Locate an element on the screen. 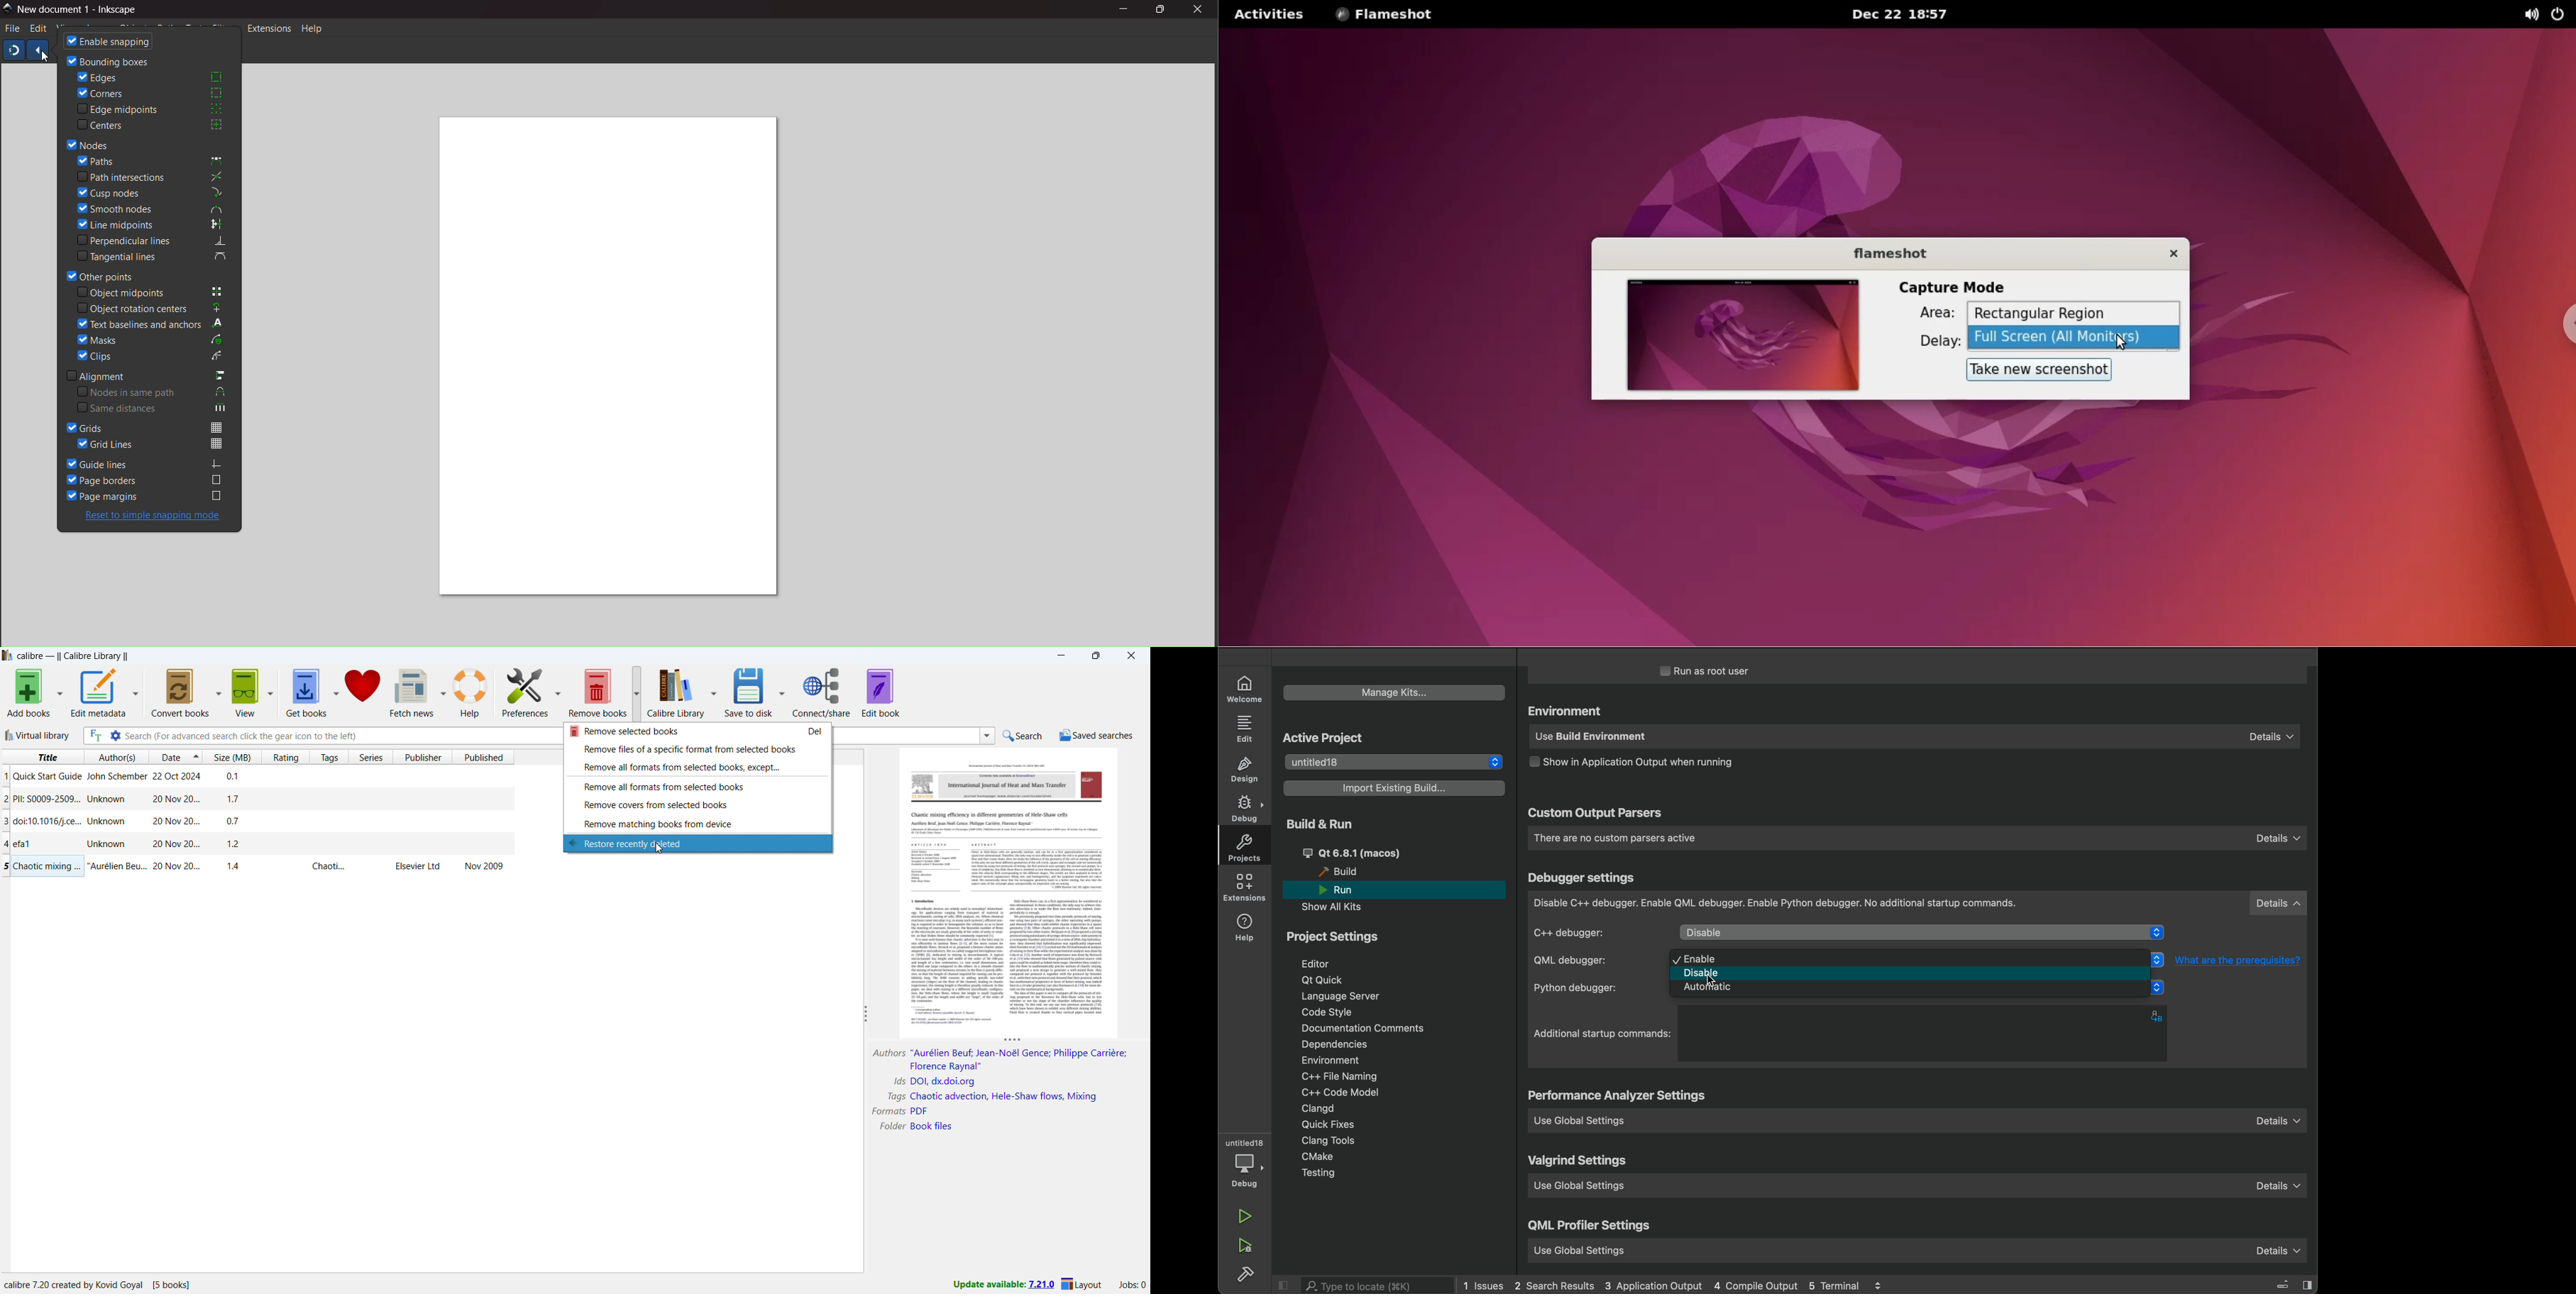 This screenshot has height=1316, width=2576. Title is located at coordinates (81, 10).